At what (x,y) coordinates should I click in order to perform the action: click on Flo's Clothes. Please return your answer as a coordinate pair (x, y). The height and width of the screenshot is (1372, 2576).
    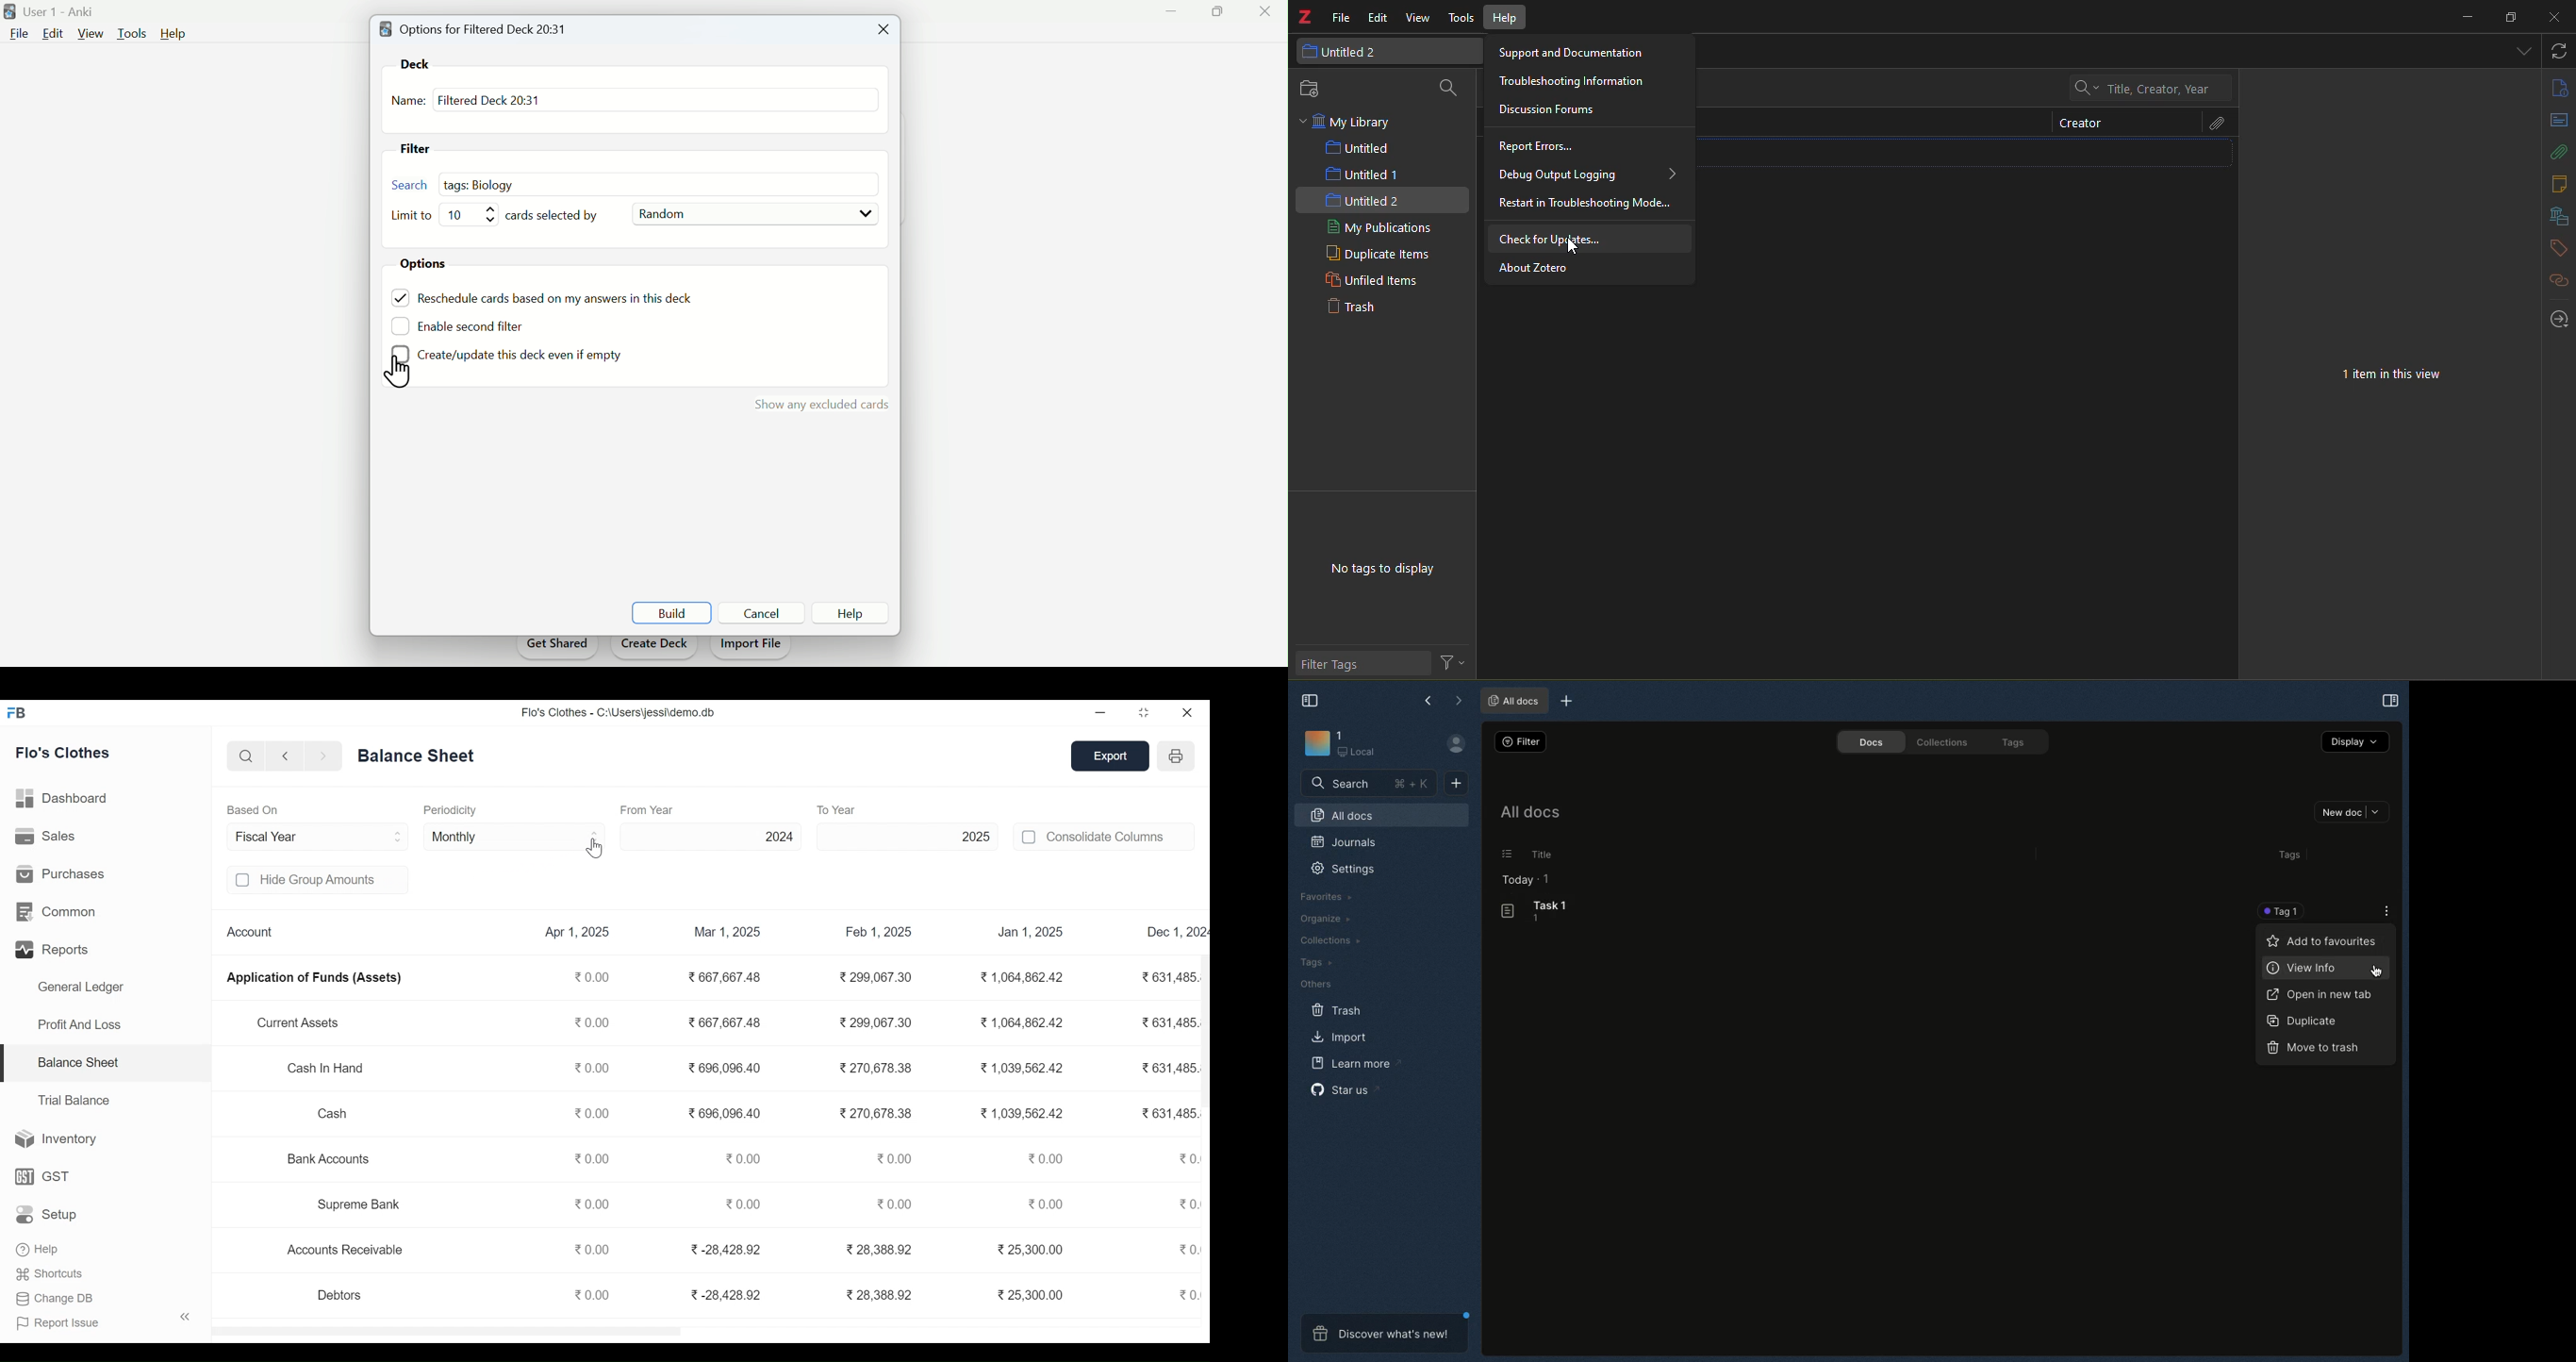
    Looking at the image, I should click on (64, 754).